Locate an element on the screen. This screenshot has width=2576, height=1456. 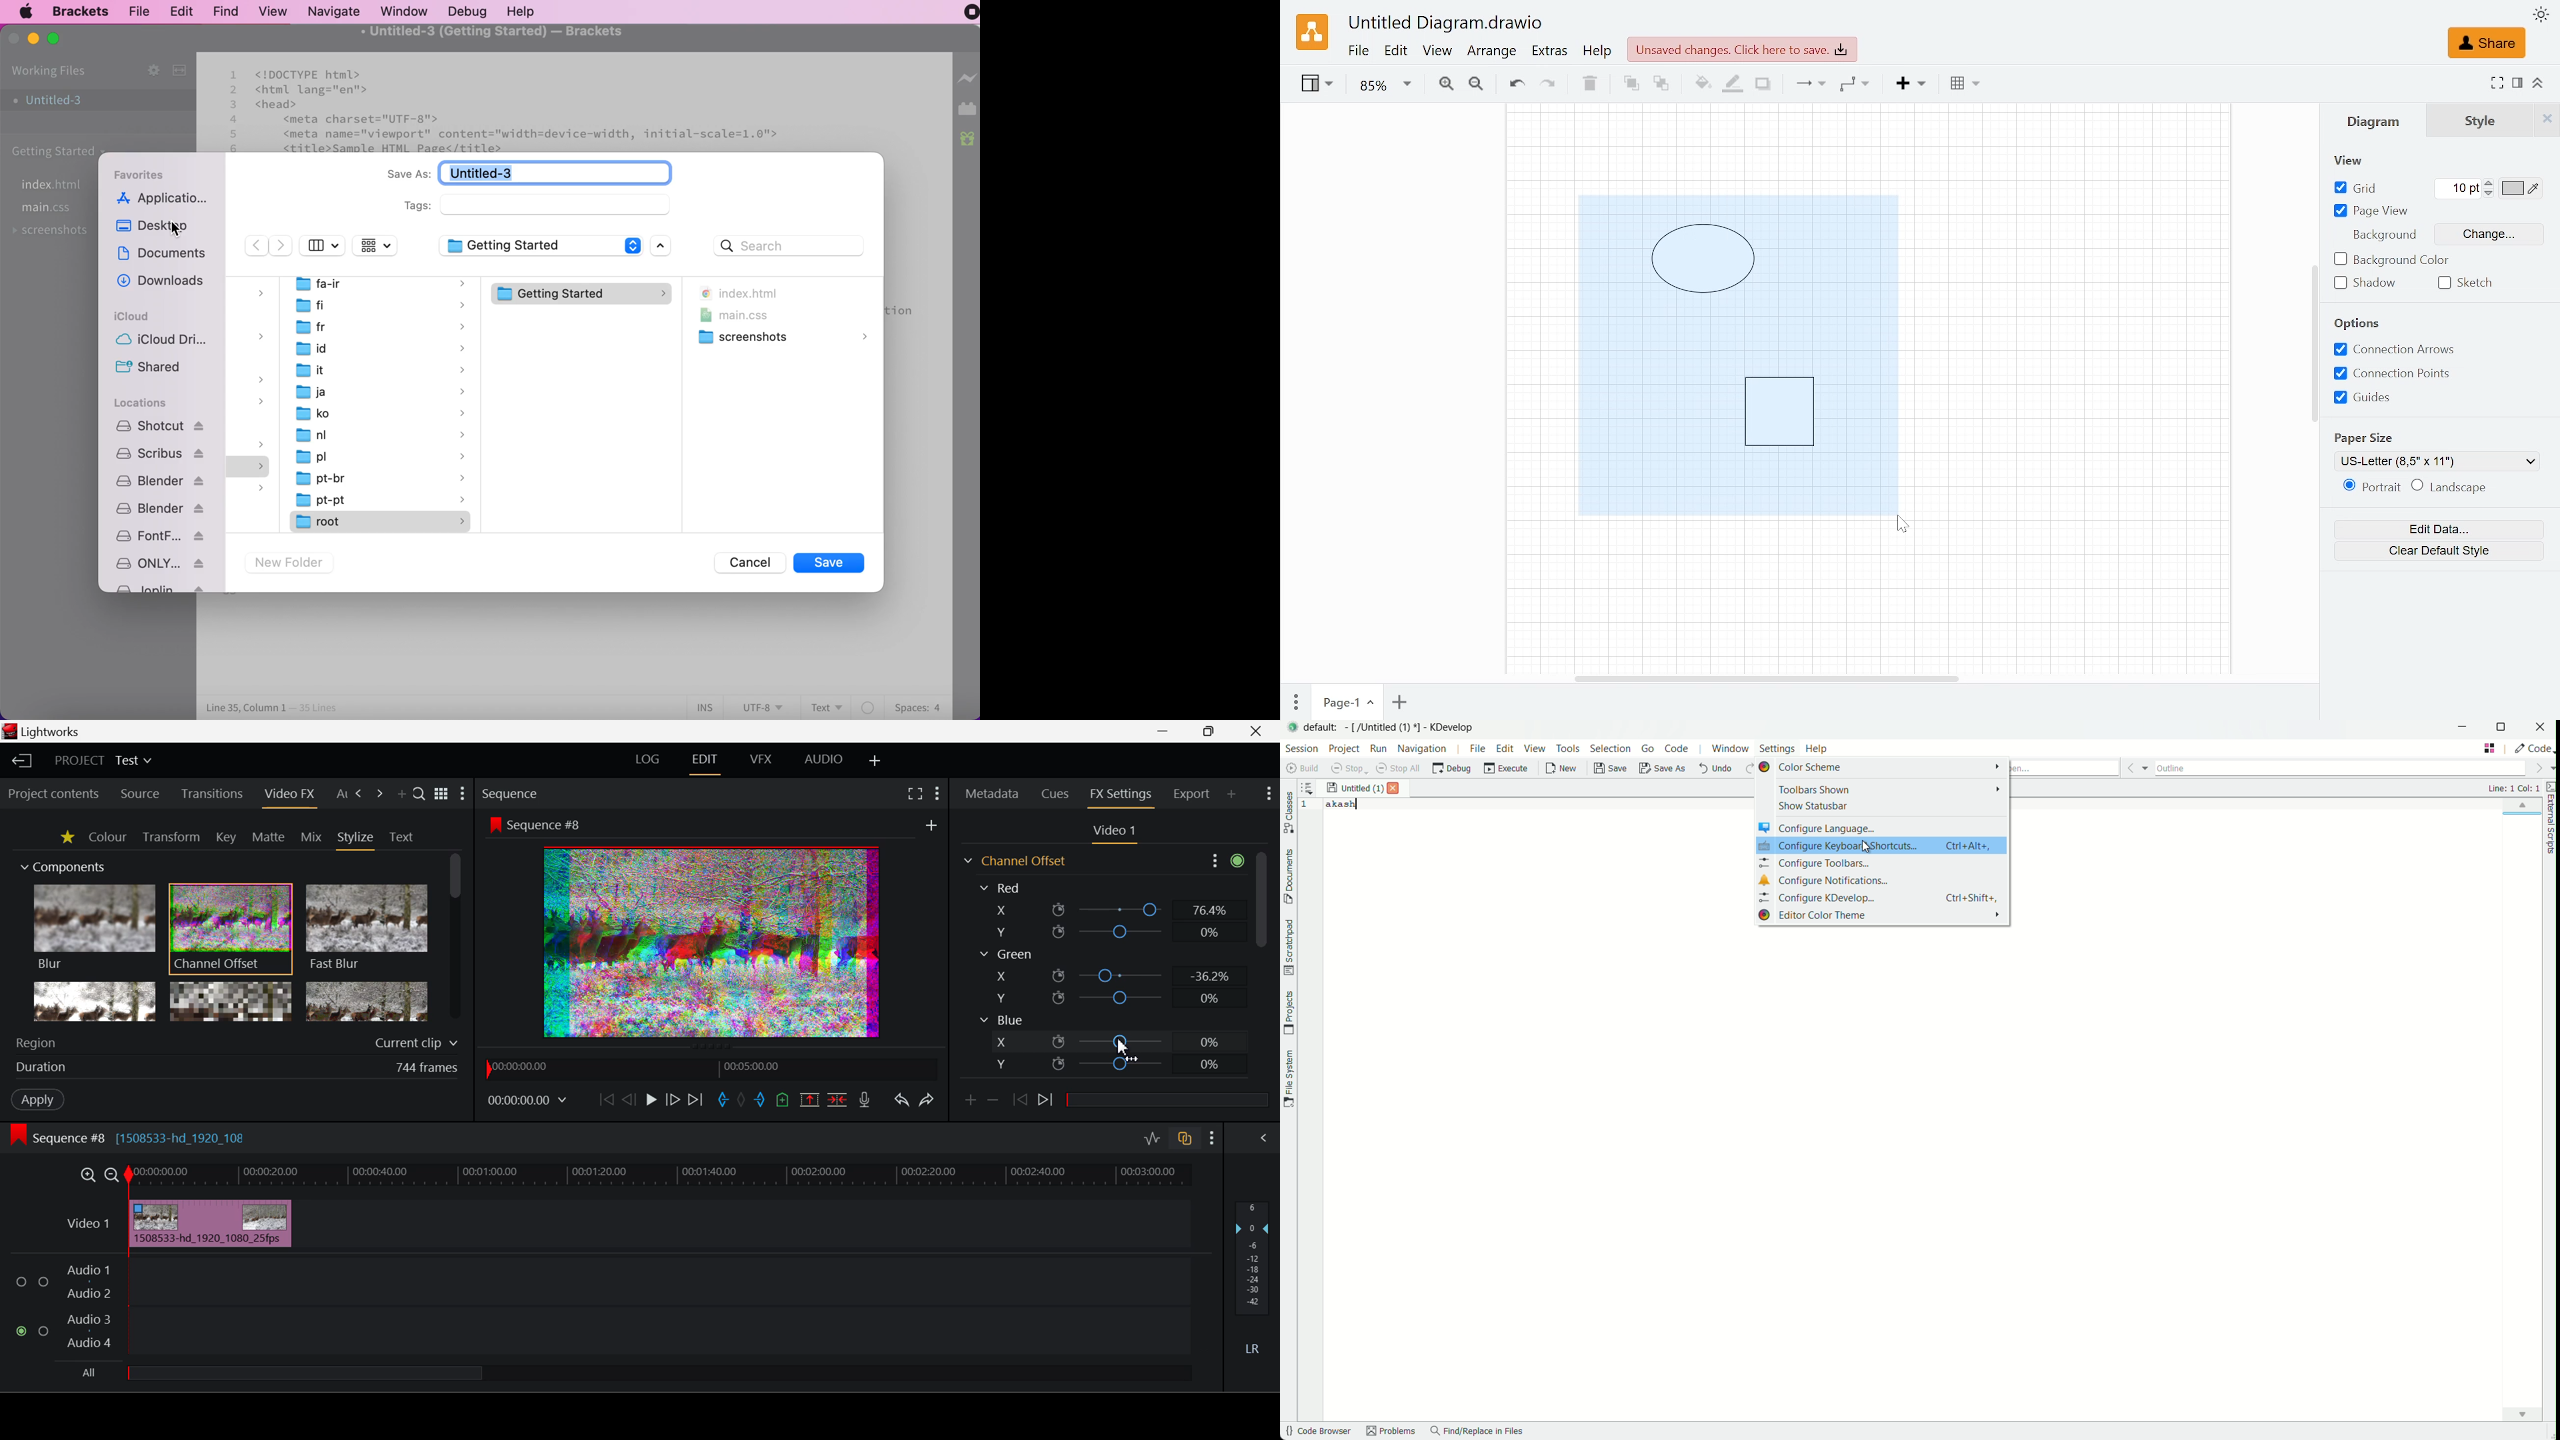
Cursor is located at coordinates (1906, 525).